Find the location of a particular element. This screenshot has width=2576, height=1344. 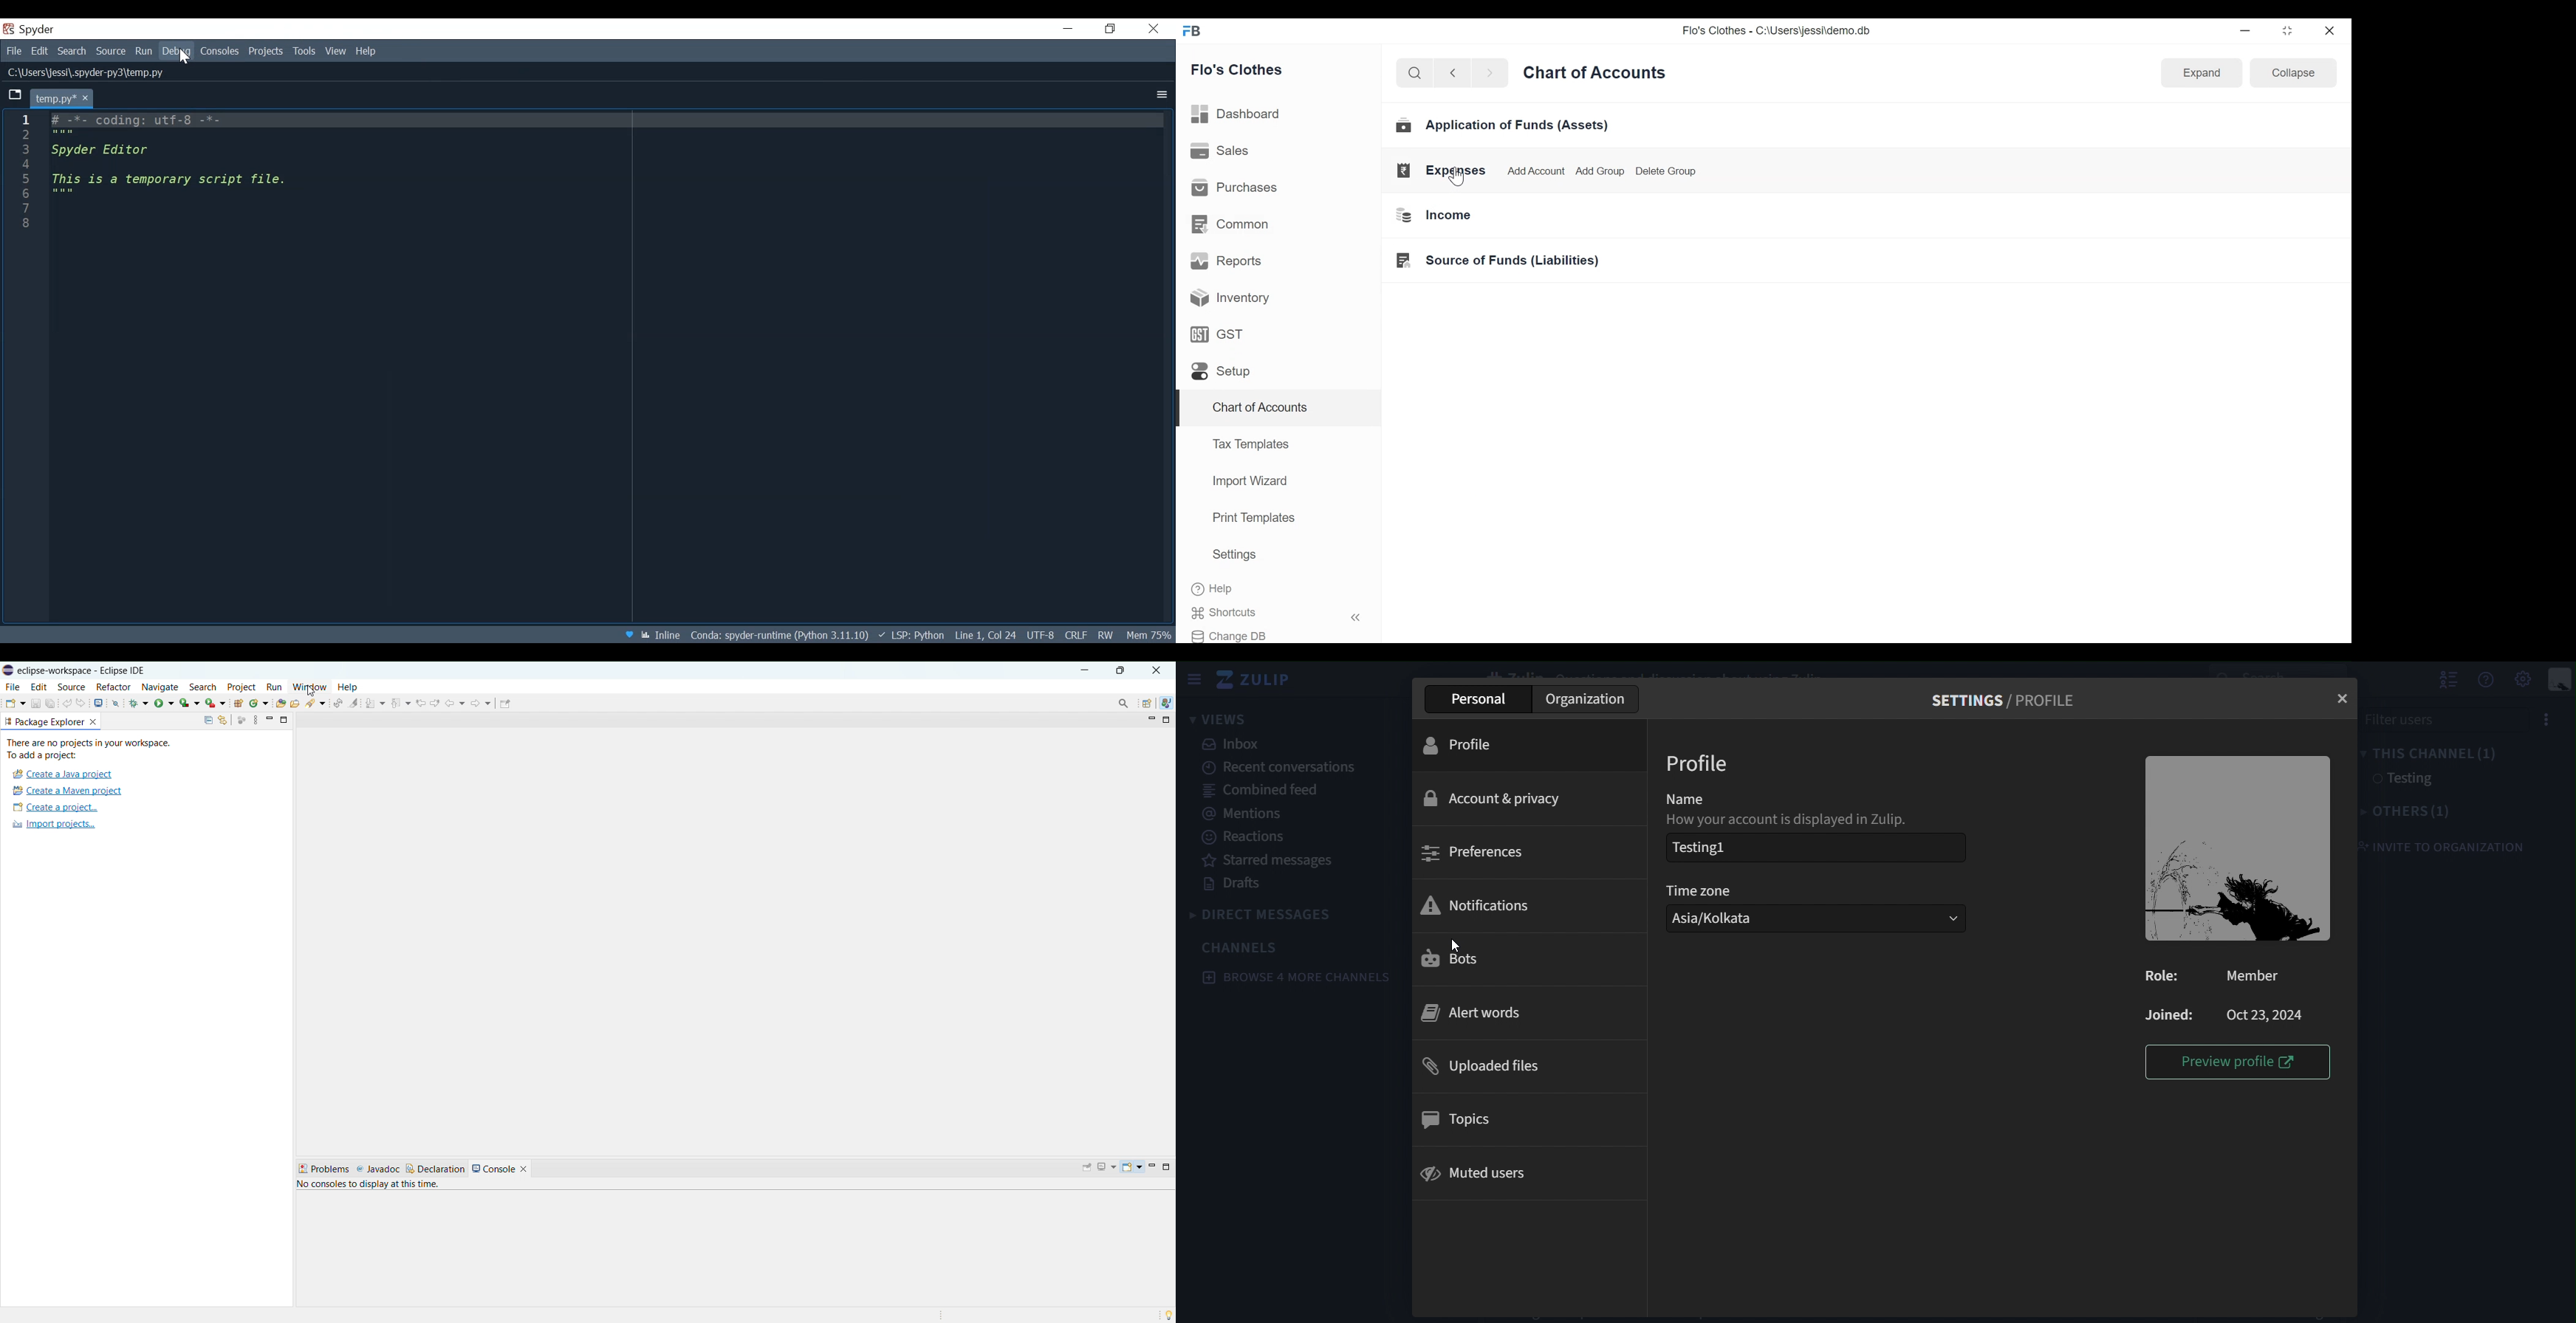

Inventory is located at coordinates (1226, 297).